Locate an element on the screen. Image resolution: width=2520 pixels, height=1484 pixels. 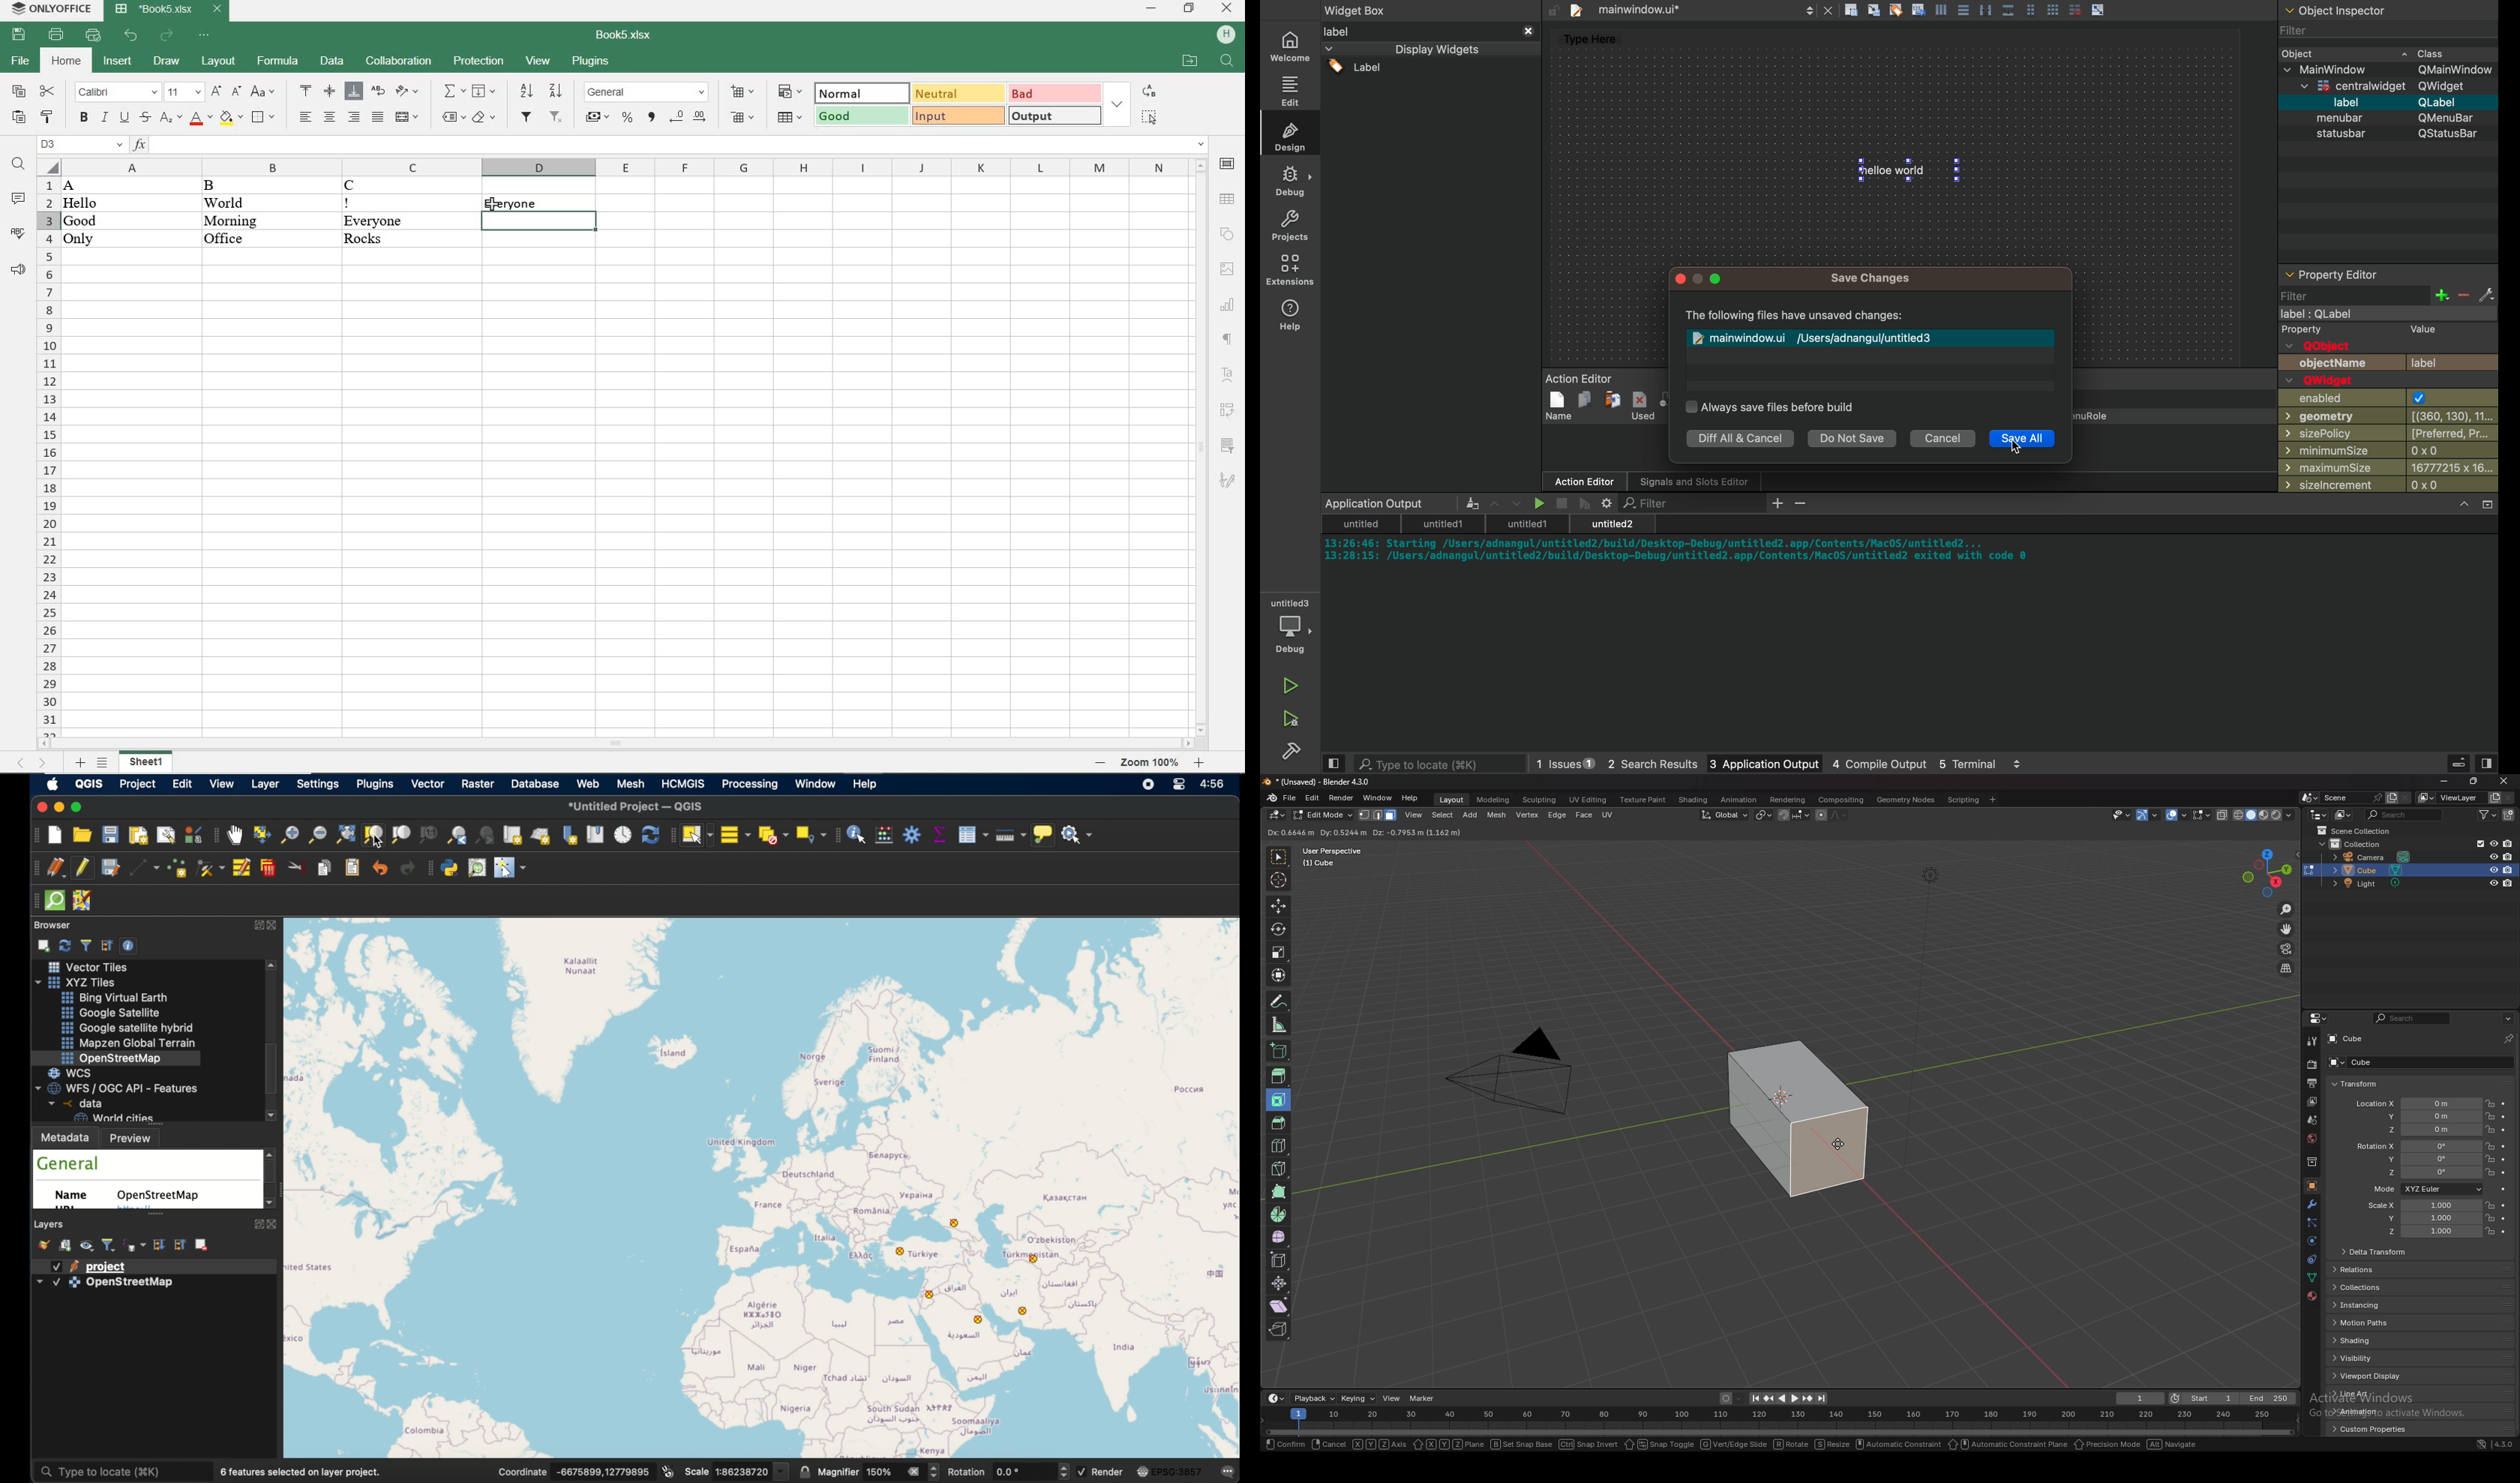
xyzzy tiles is located at coordinates (81, 982).